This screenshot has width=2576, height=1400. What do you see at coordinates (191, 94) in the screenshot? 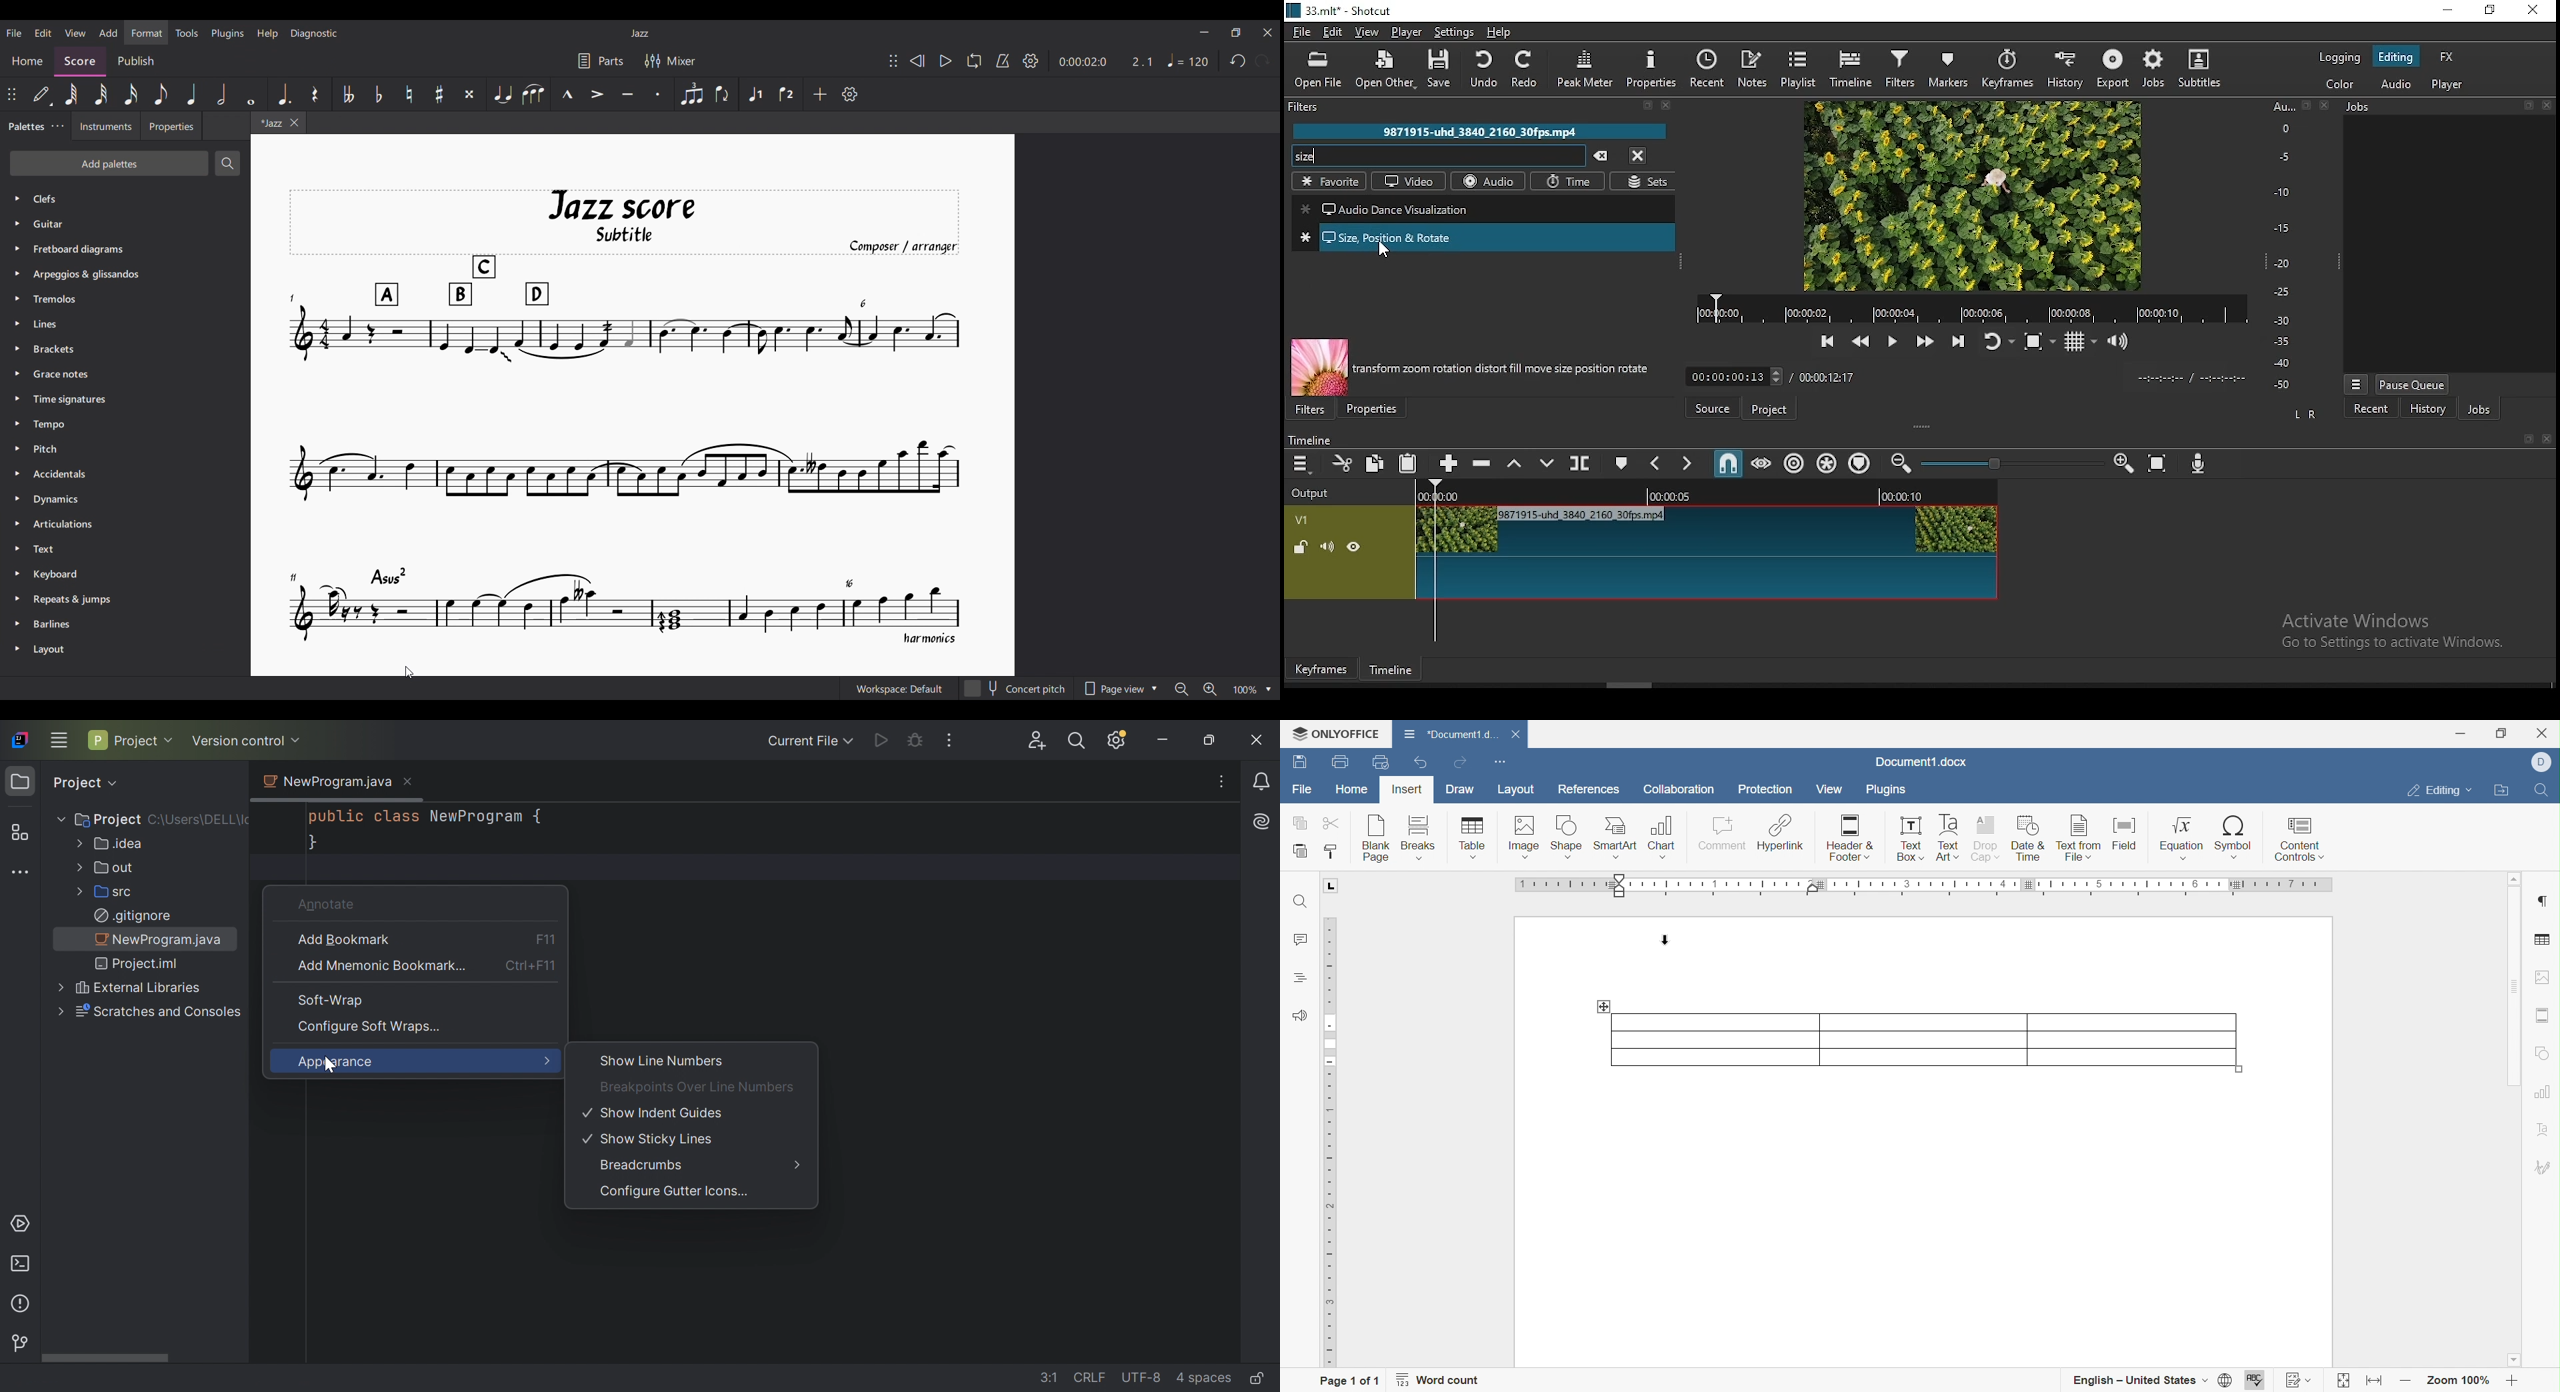
I see `Quarter note` at bounding box center [191, 94].